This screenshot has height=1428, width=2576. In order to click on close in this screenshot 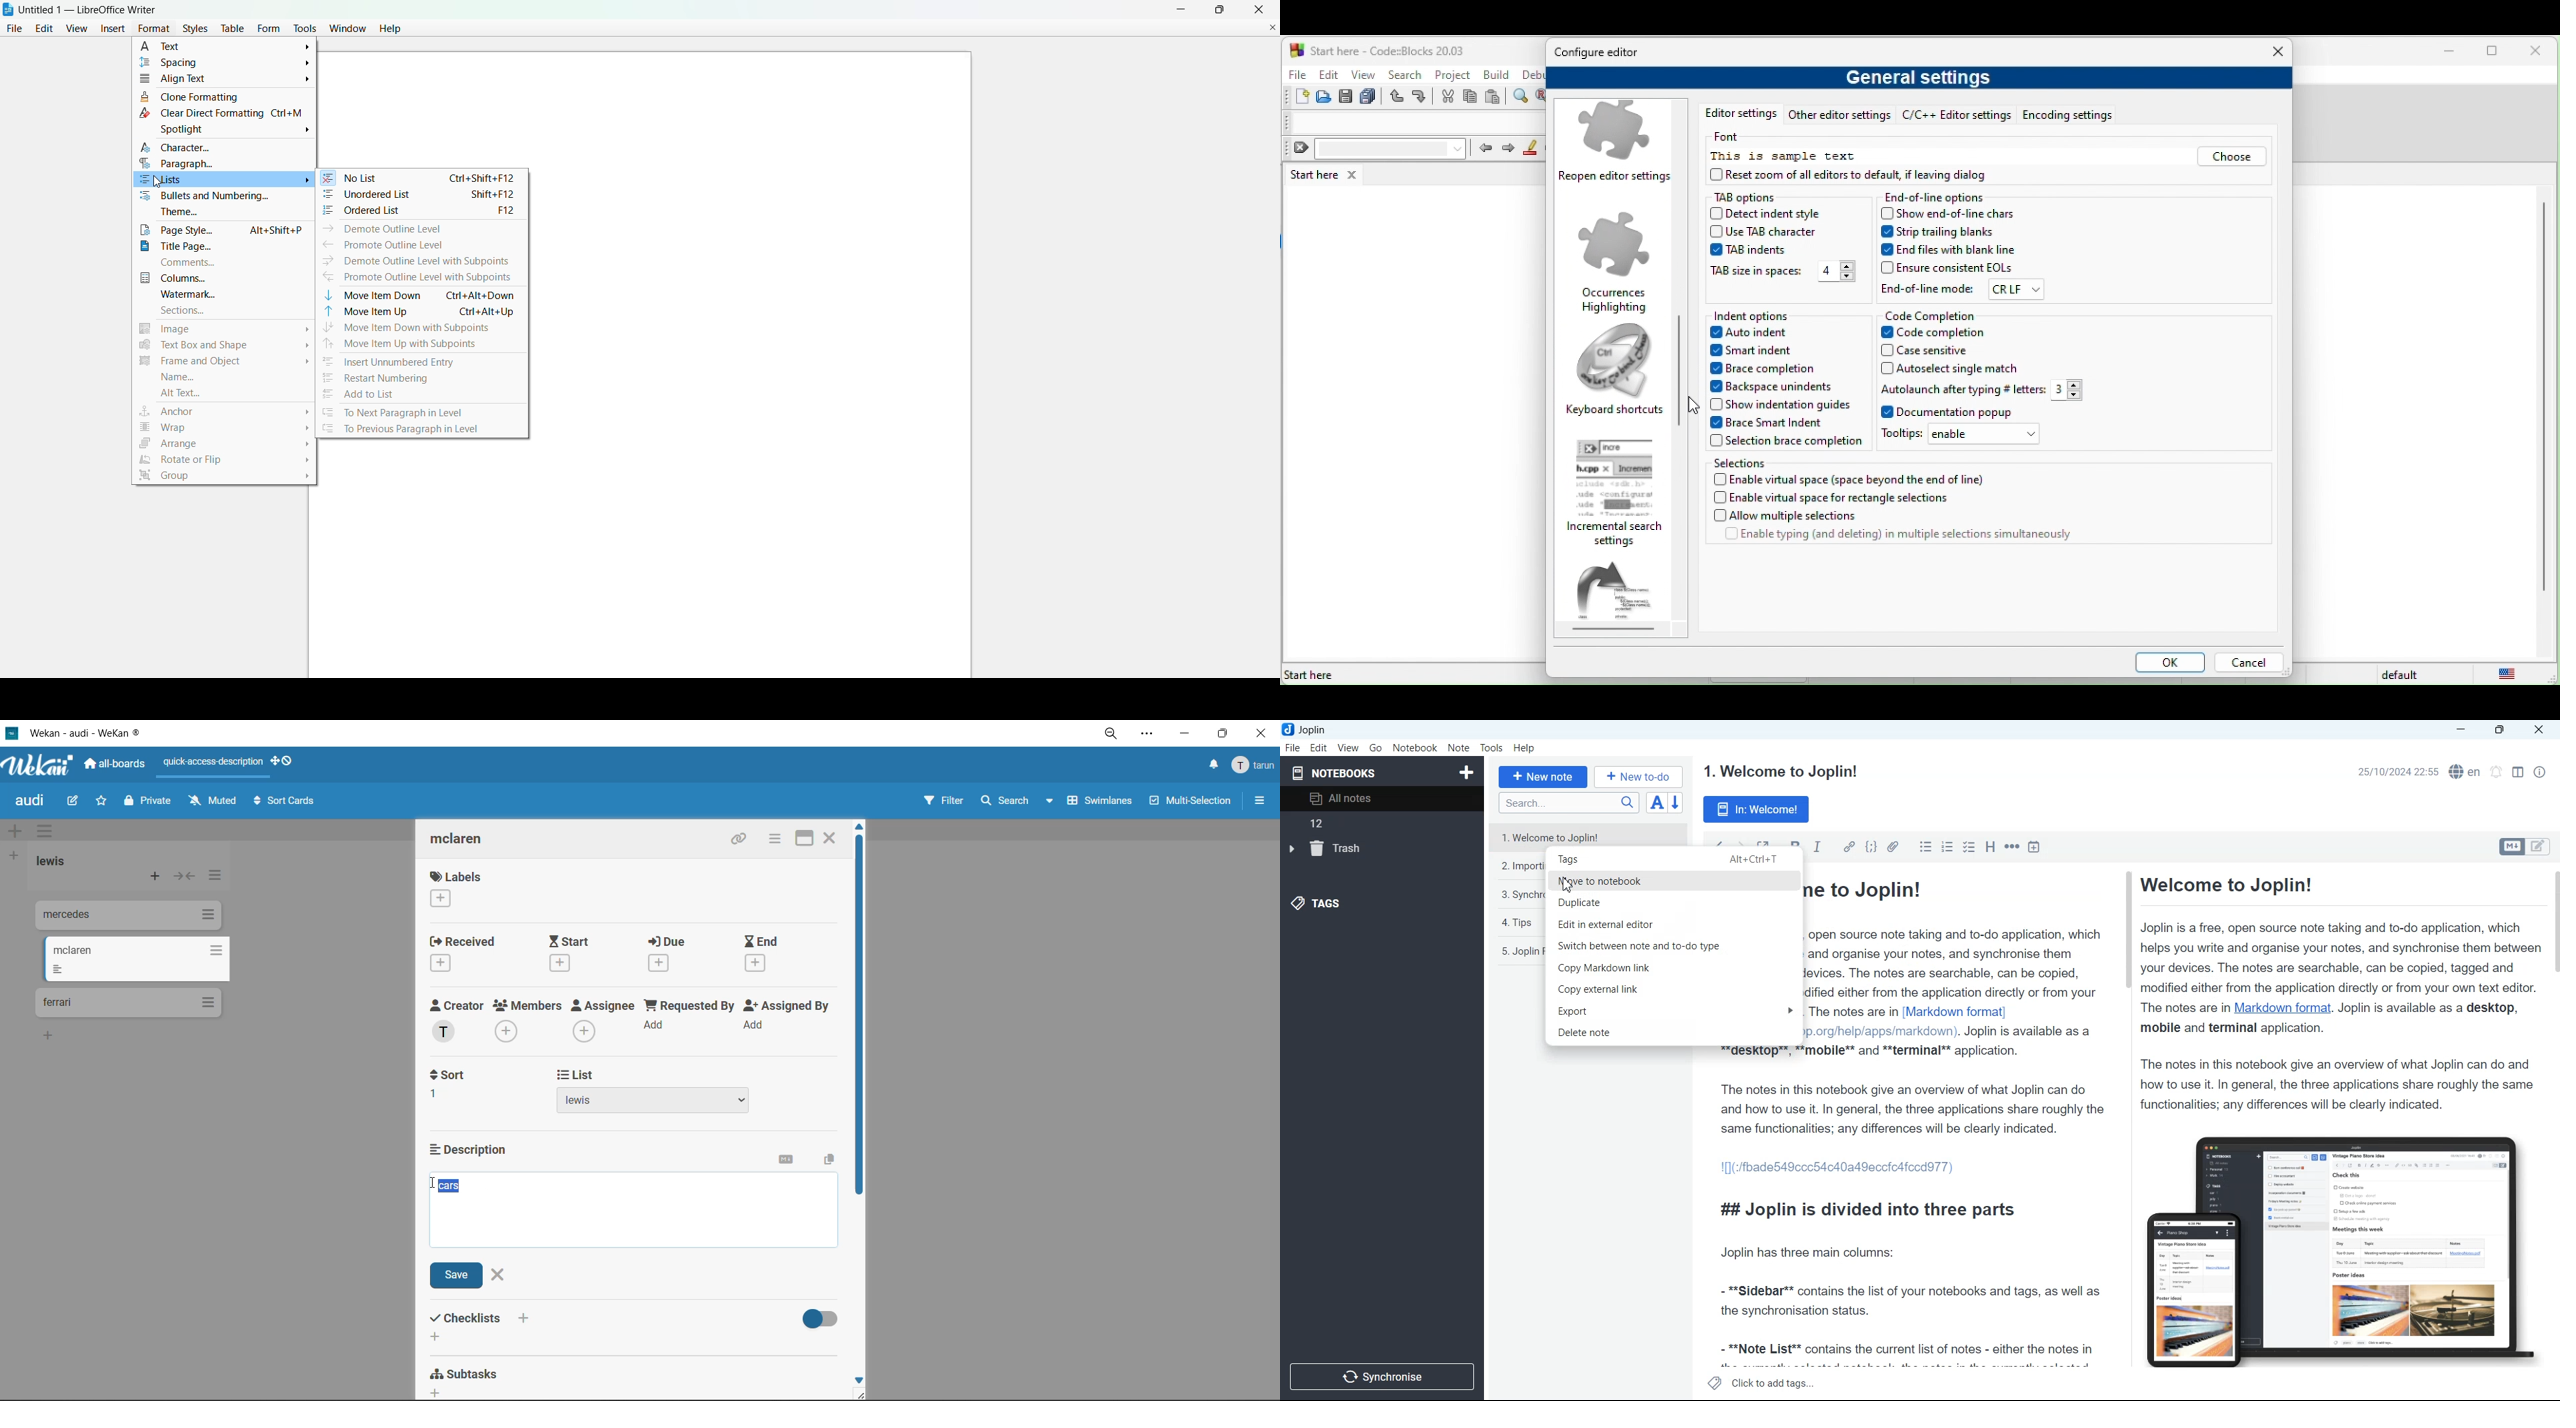, I will do `click(1265, 733)`.